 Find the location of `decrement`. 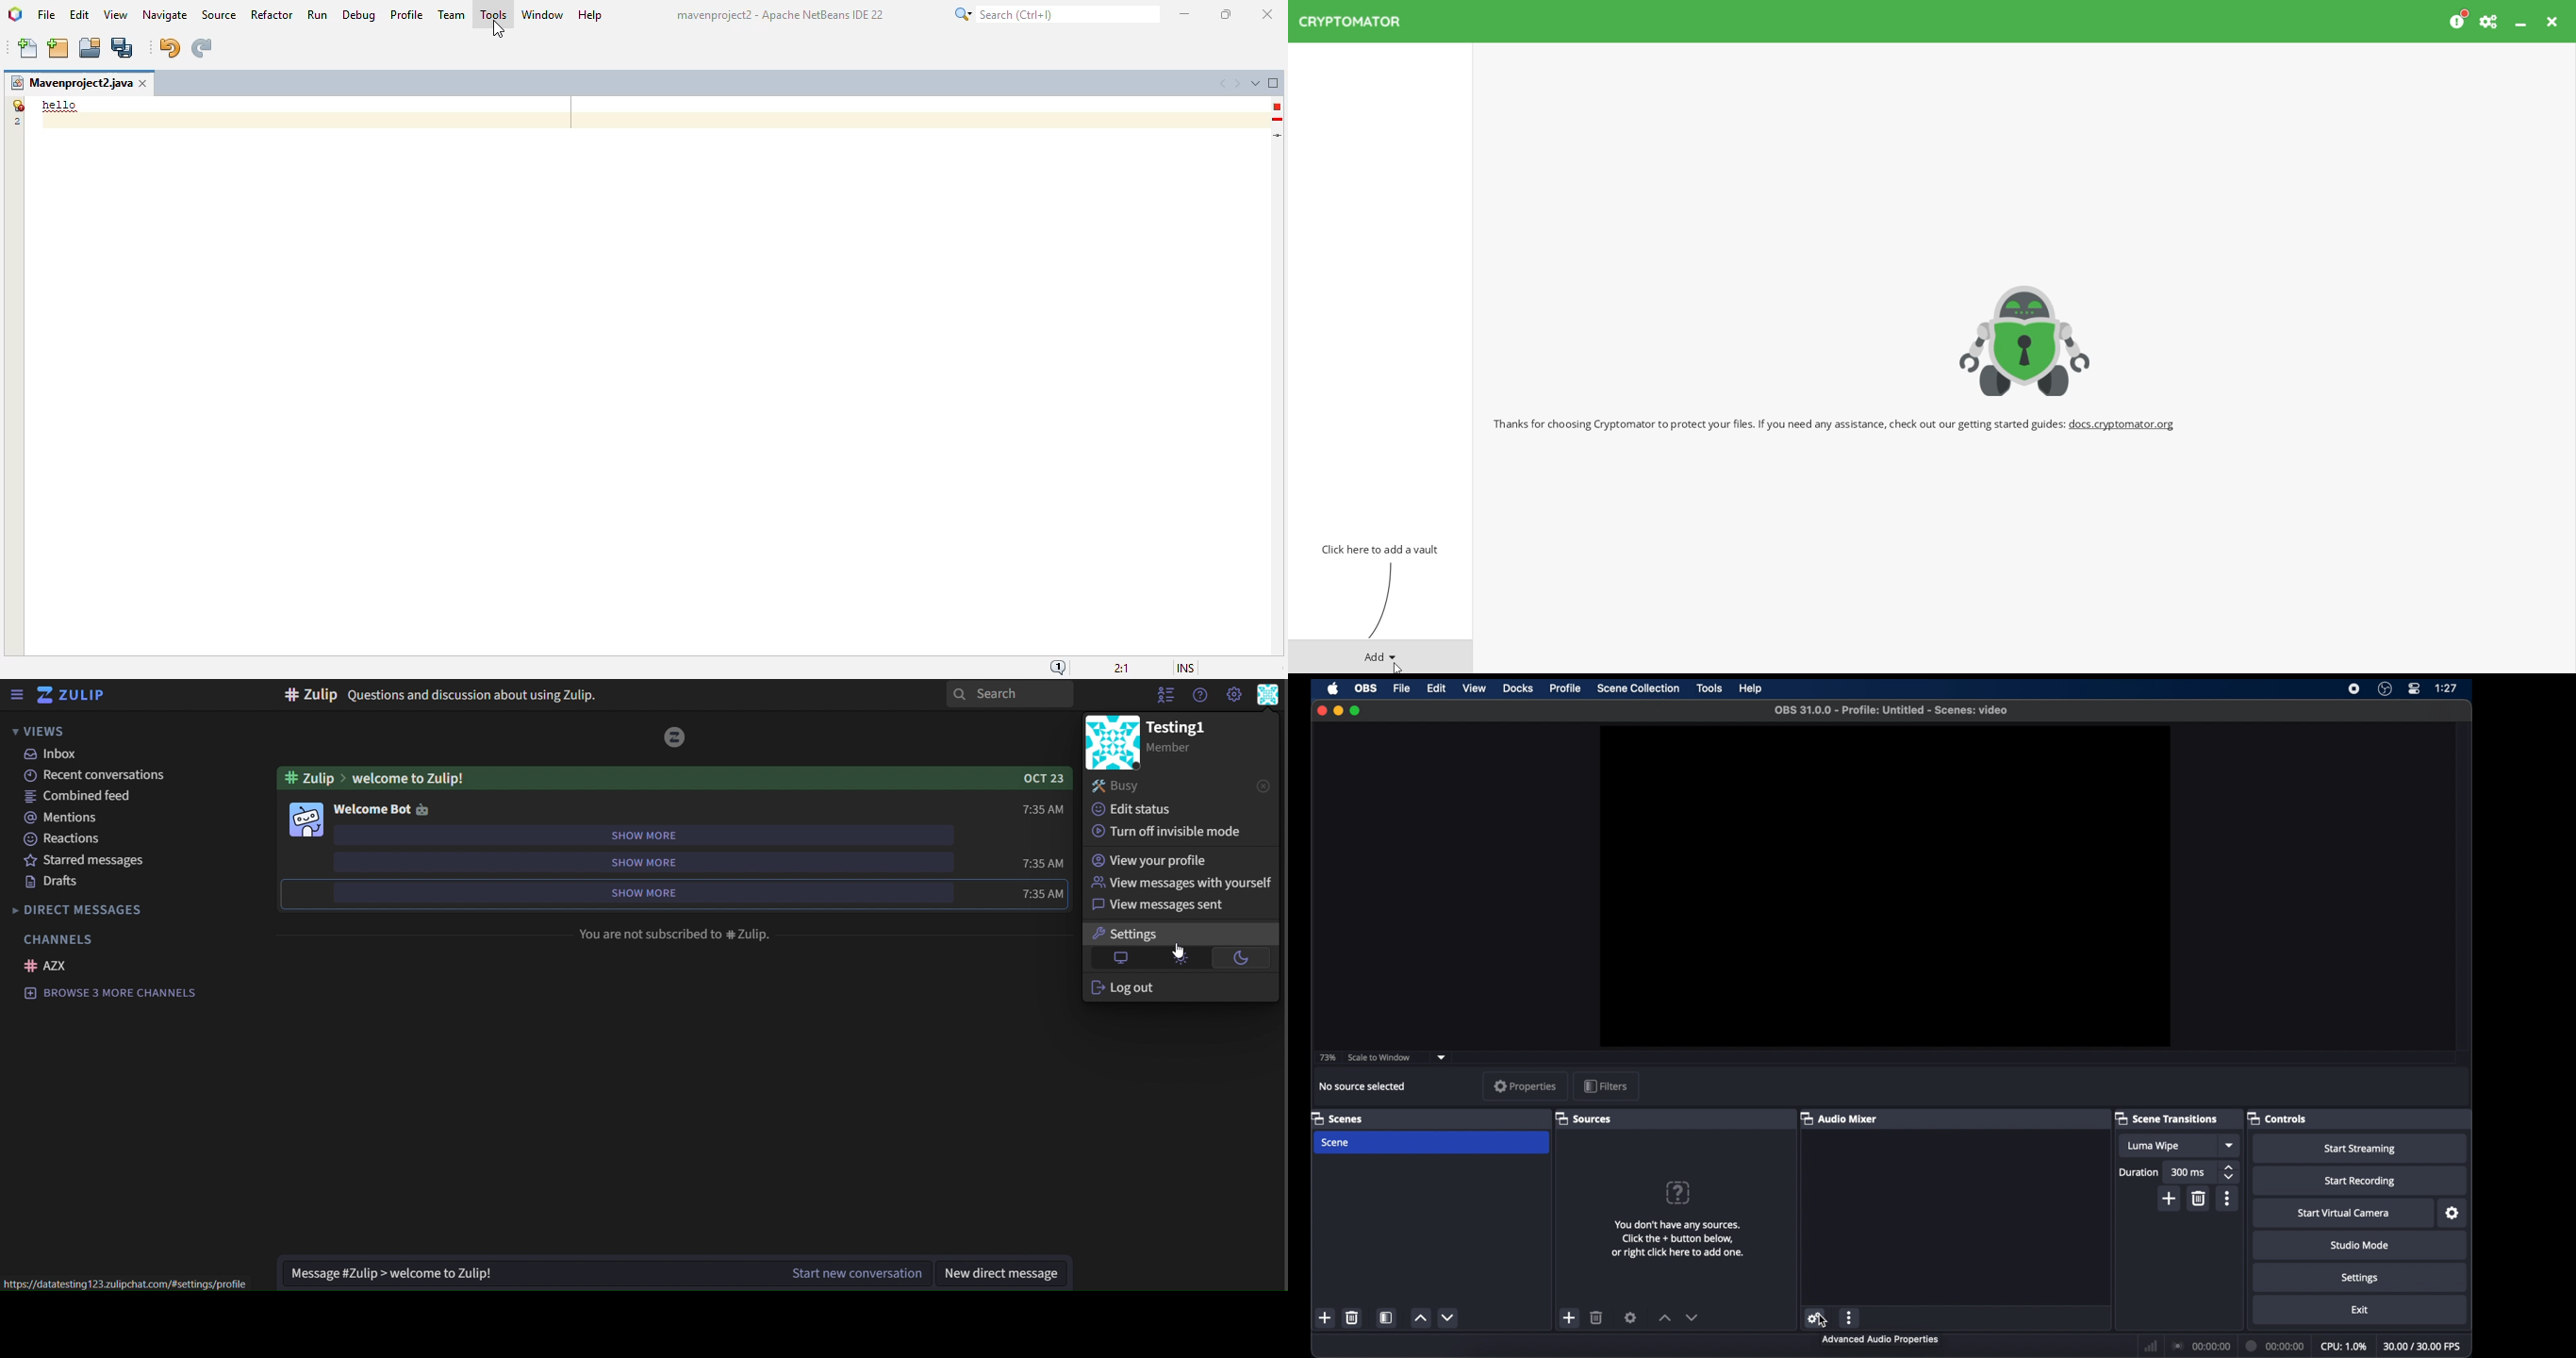

decrement is located at coordinates (1692, 1317).